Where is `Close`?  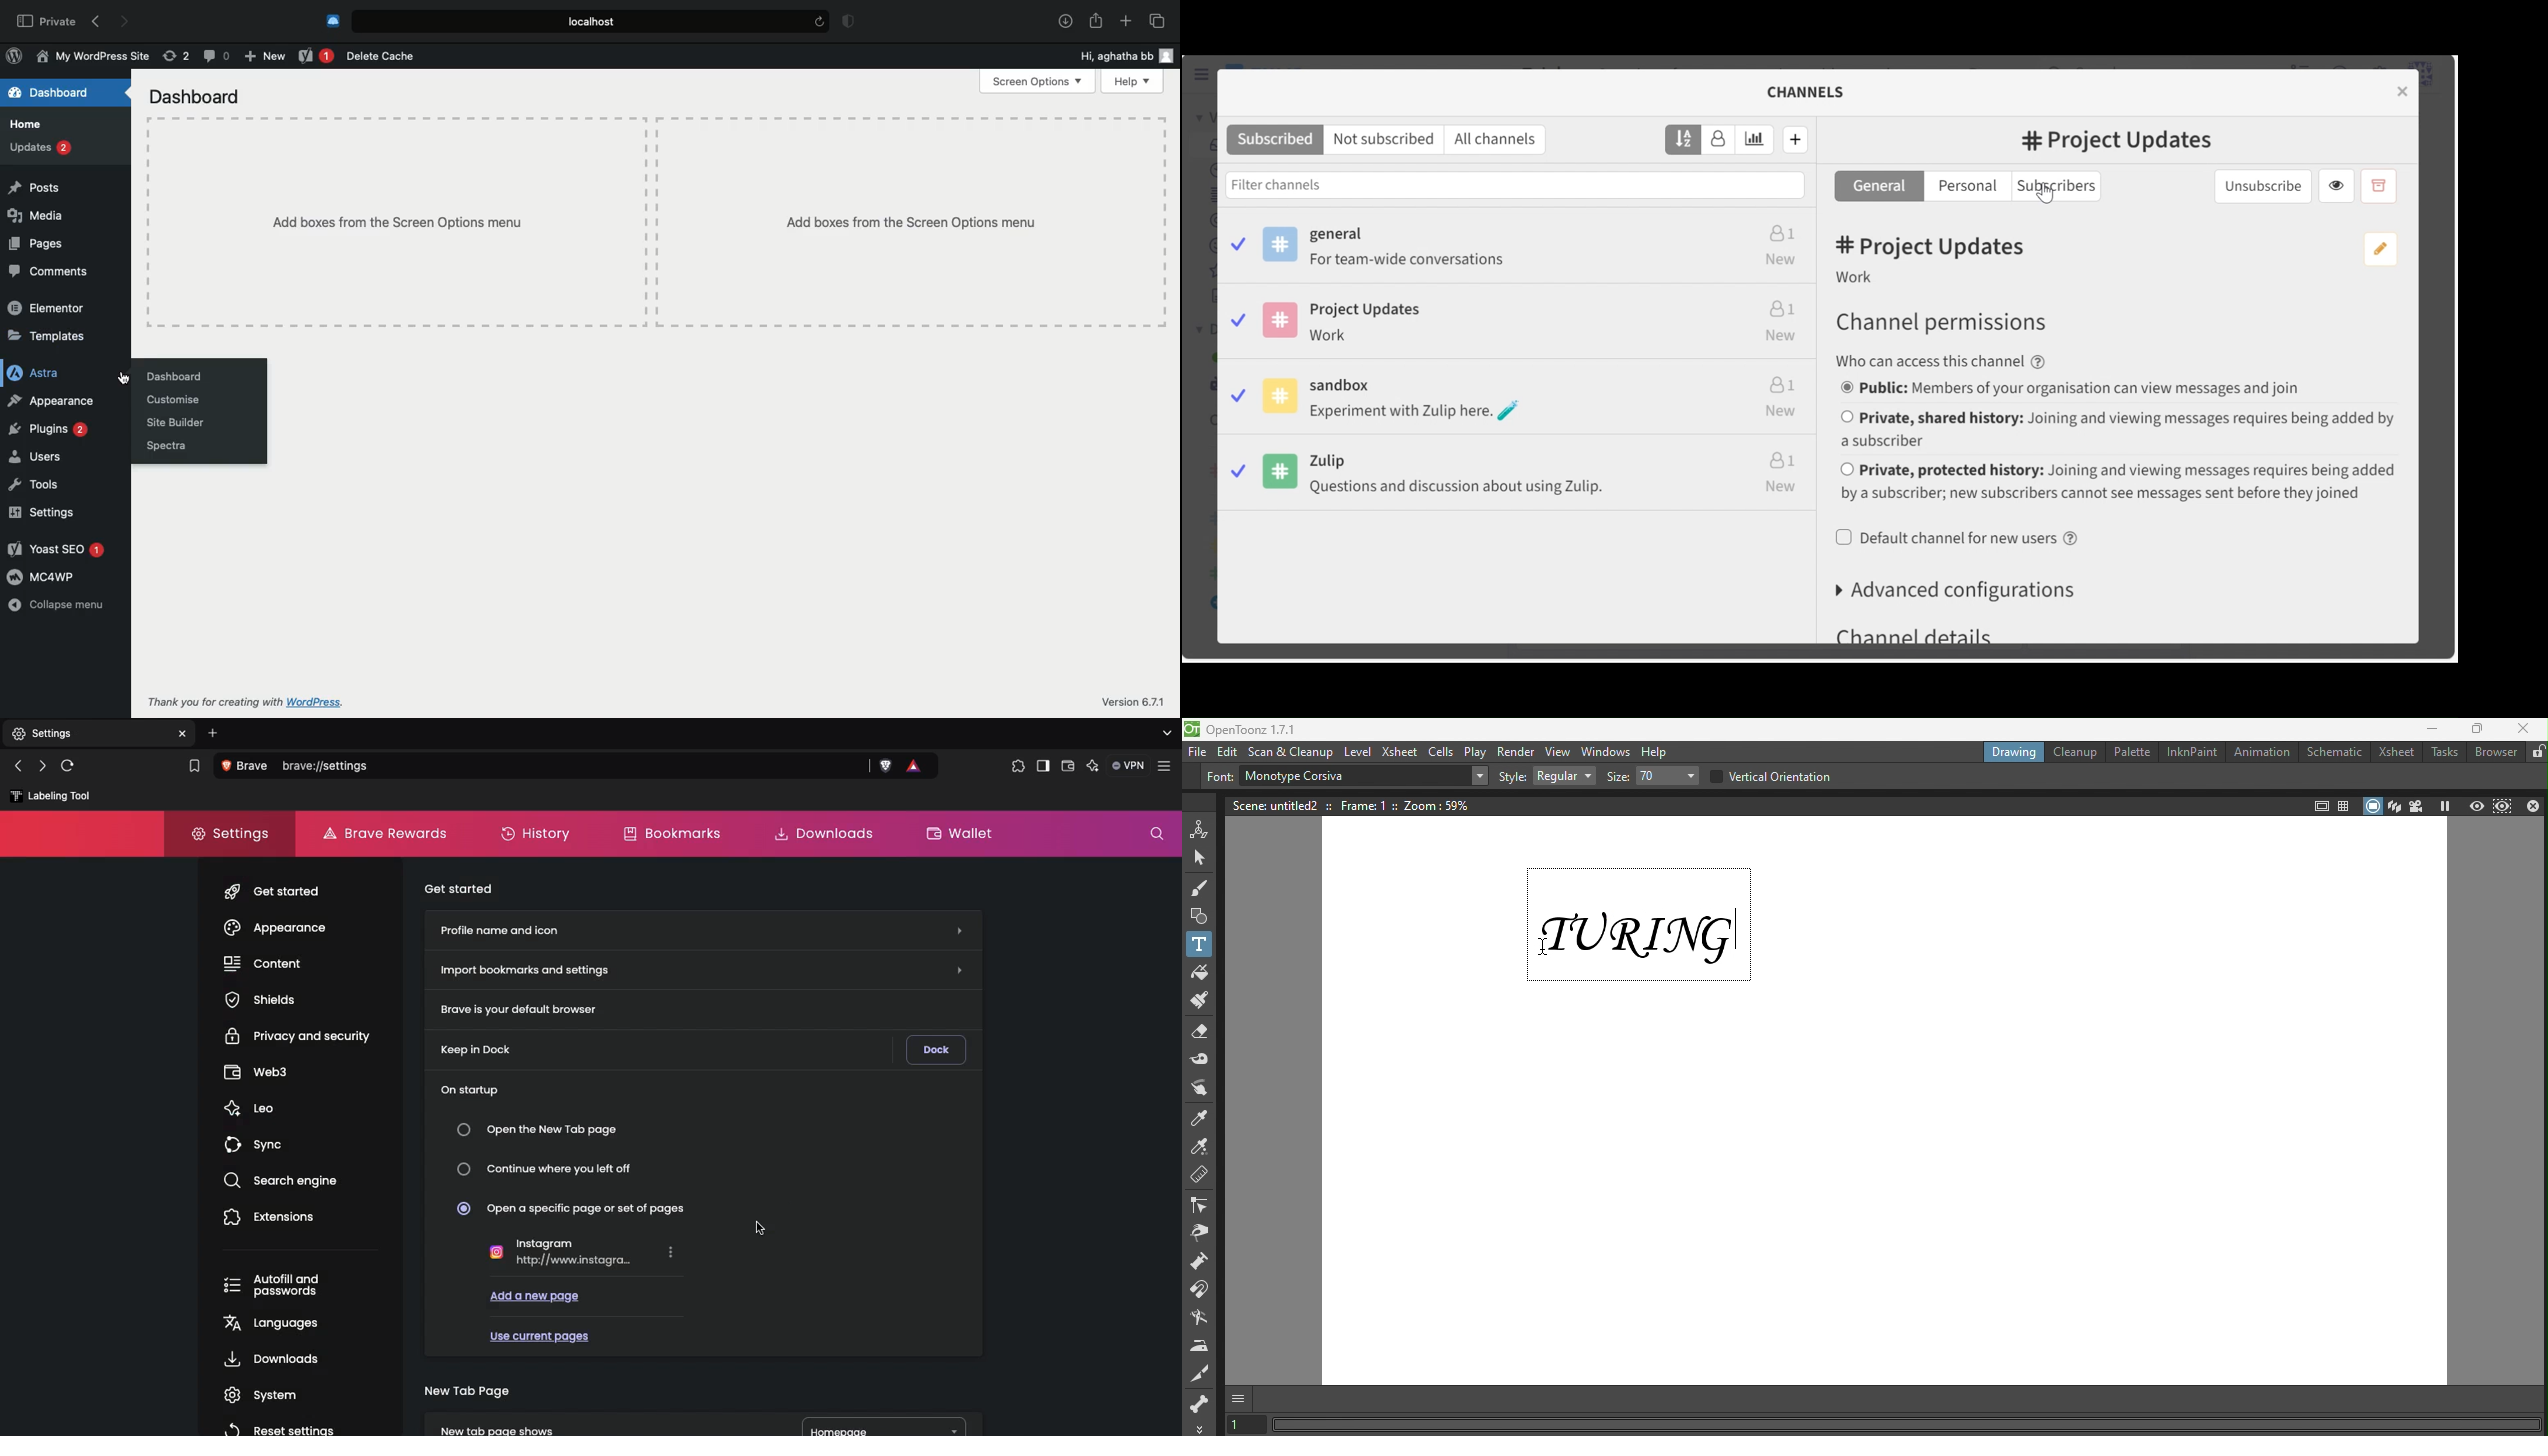
Close is located at coordinates (2535, 809).